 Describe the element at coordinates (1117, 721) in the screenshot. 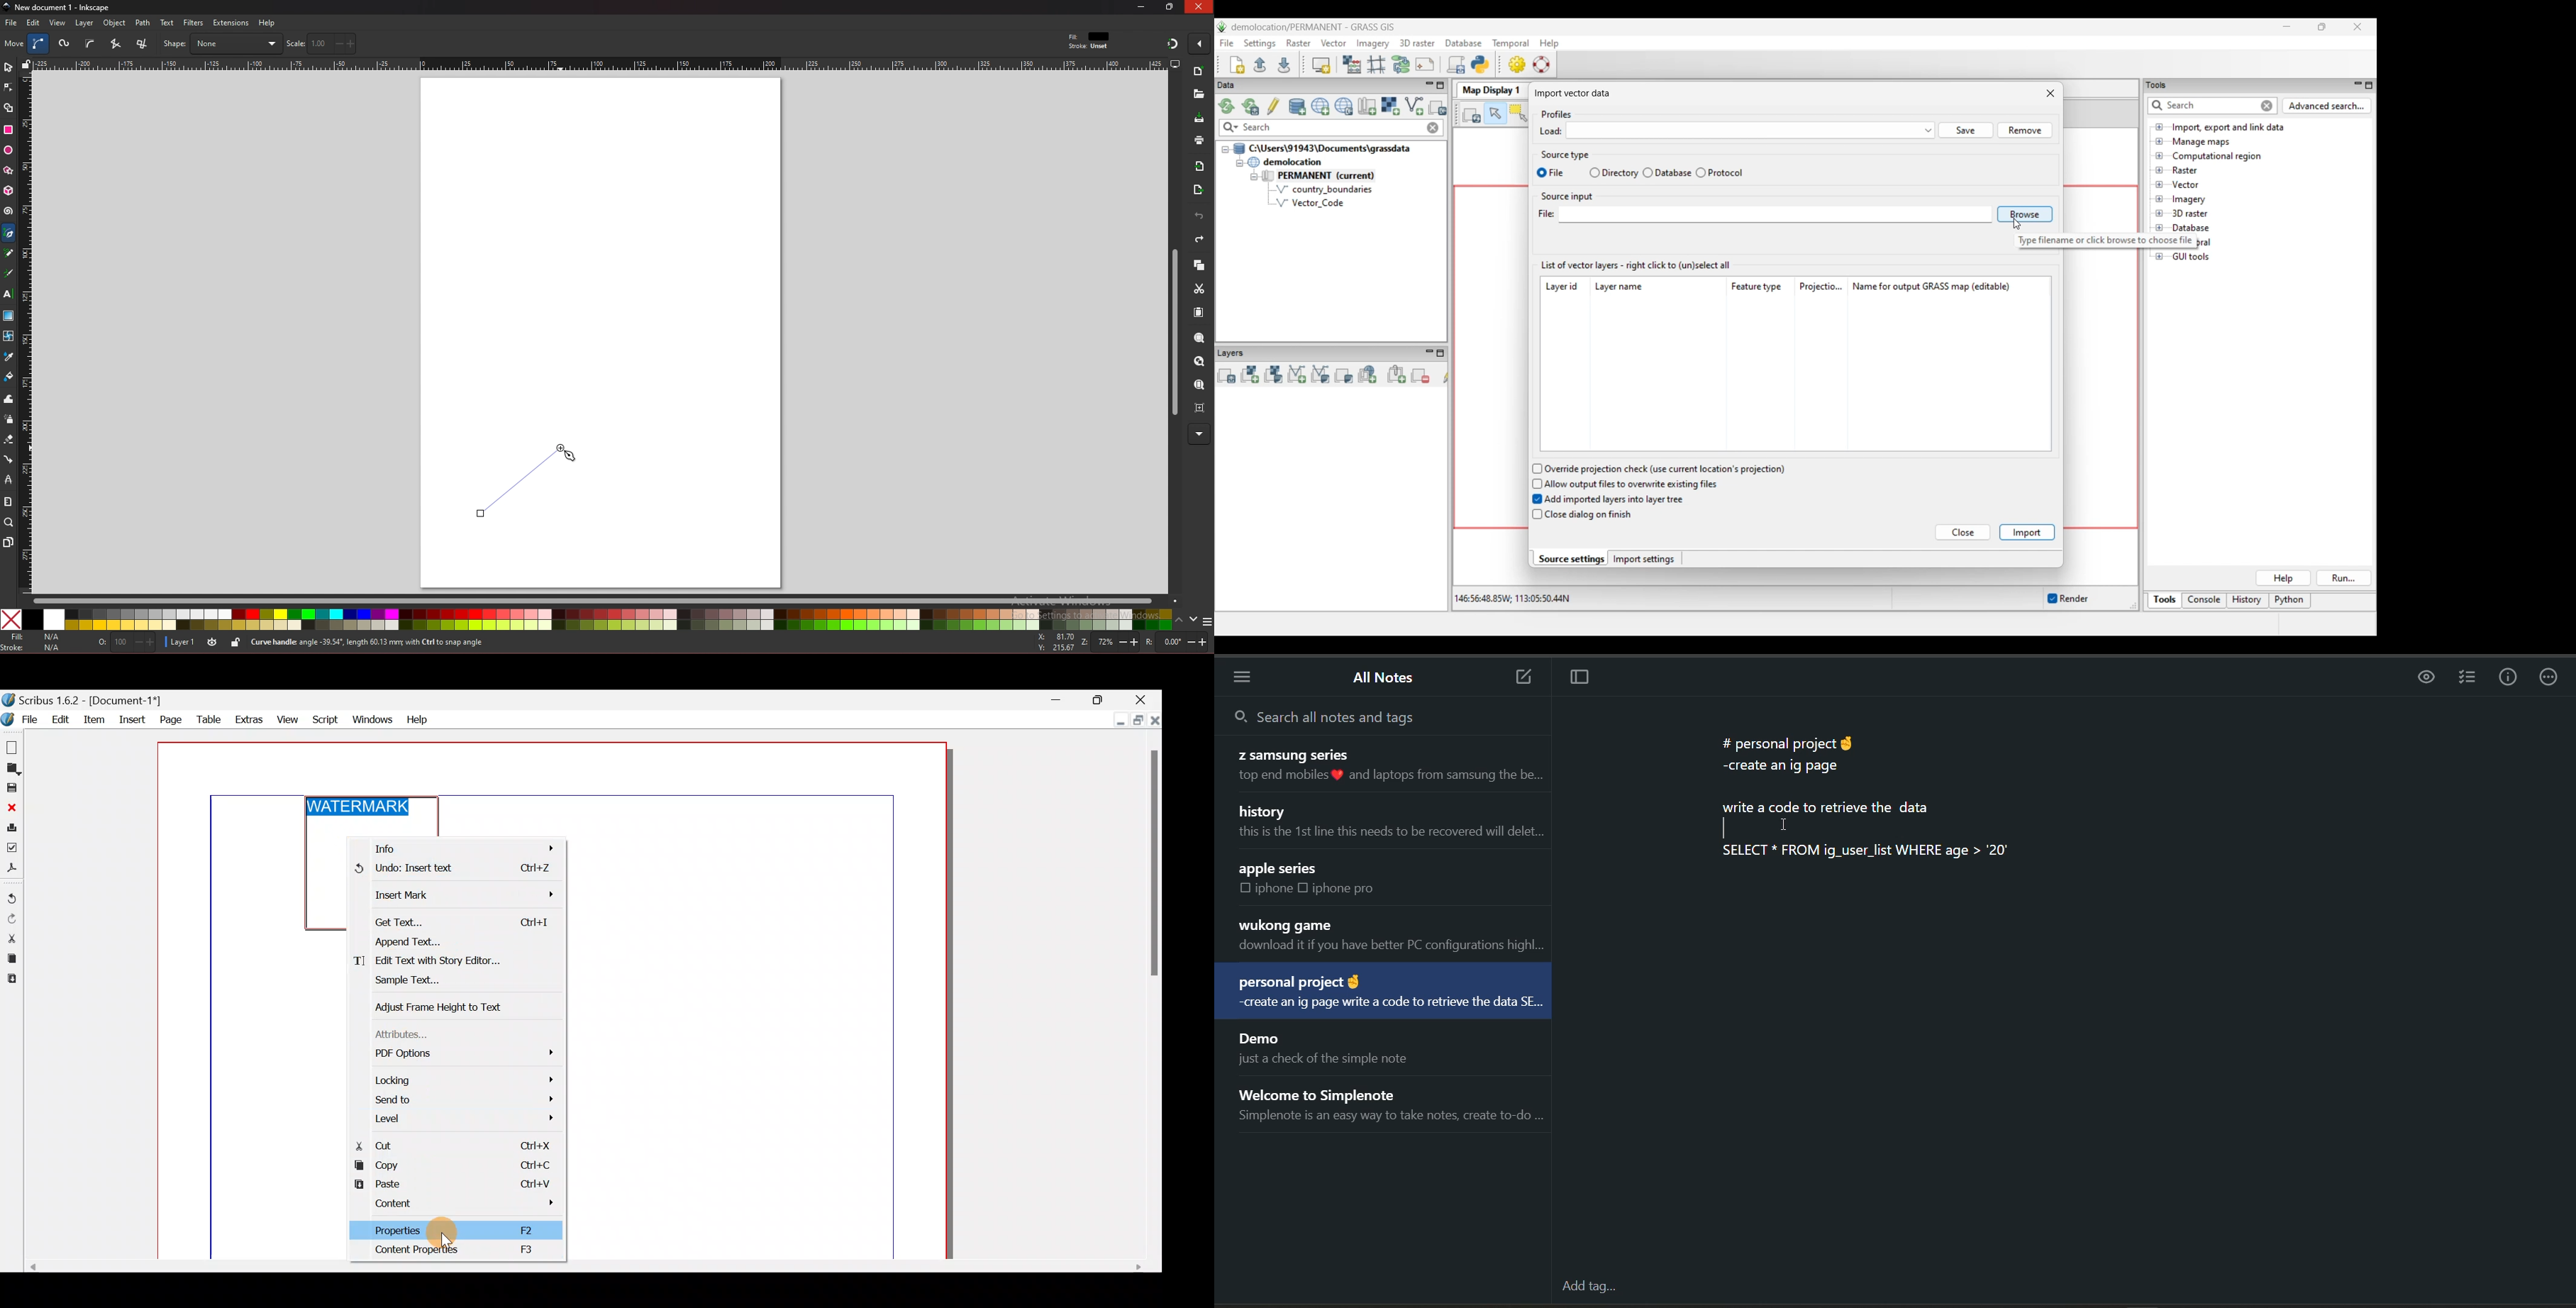

I see `Minimise` at that location.